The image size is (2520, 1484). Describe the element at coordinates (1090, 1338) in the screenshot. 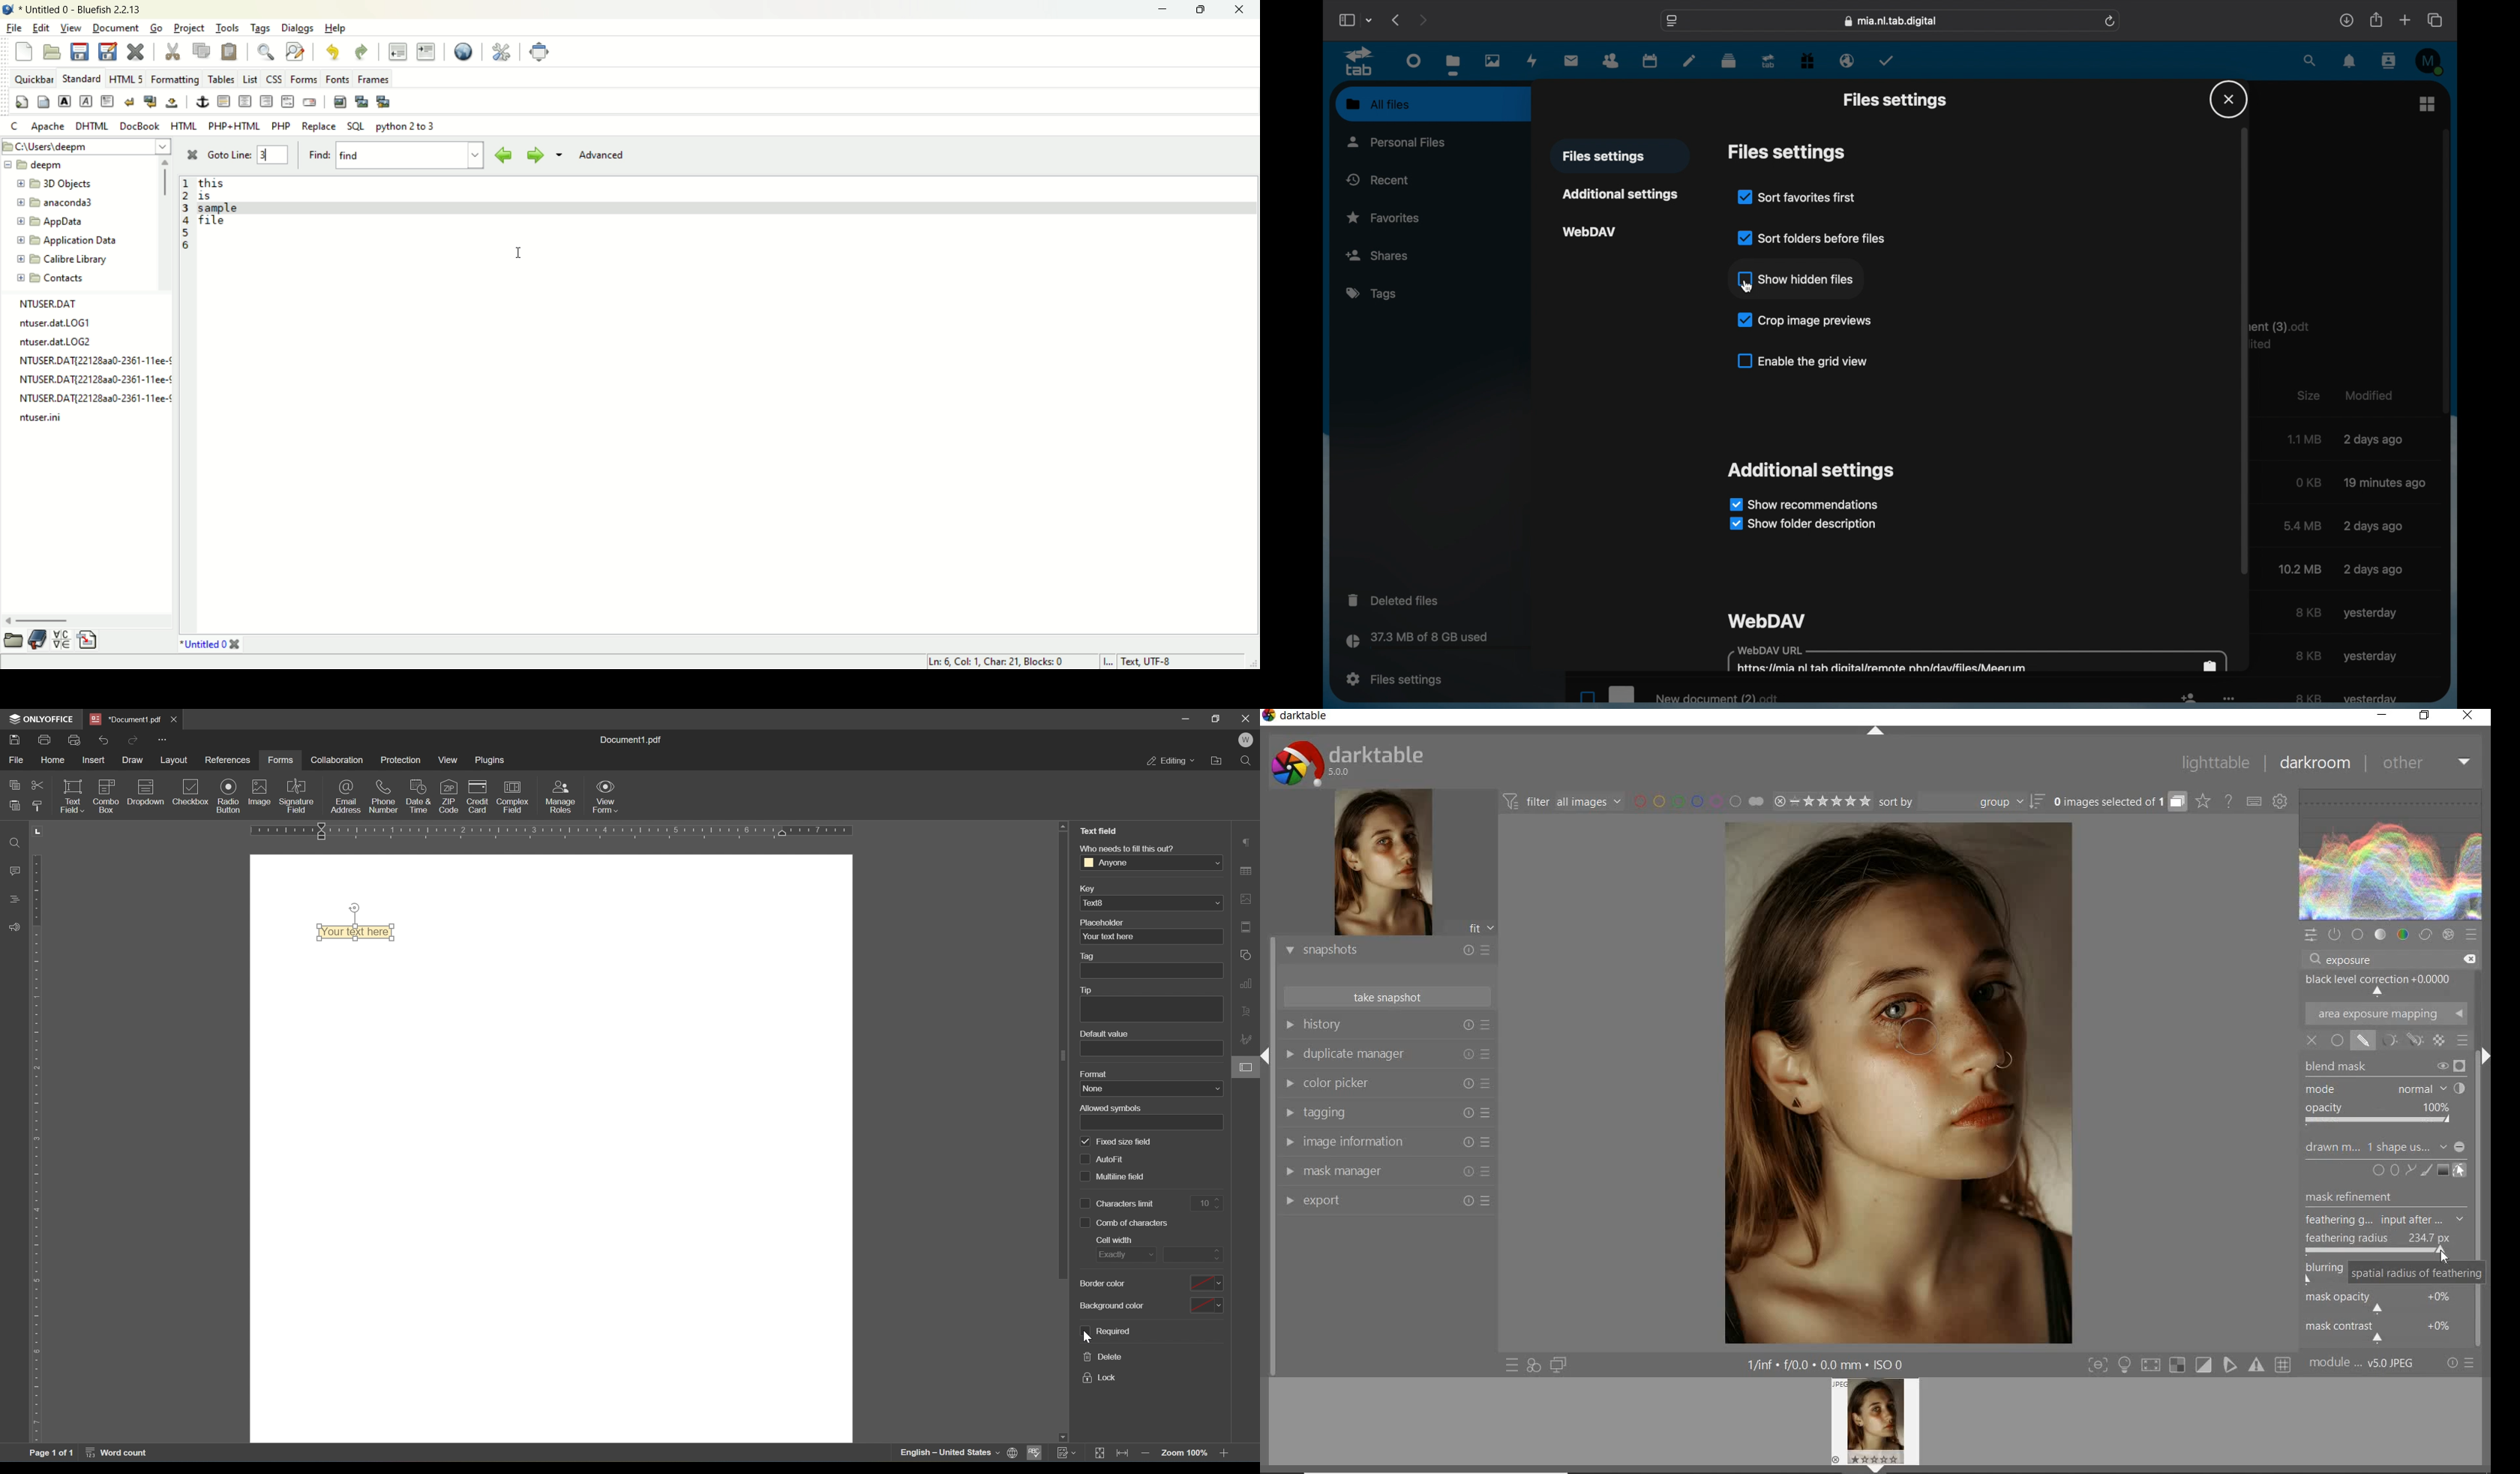

I see `cursor` at that location.